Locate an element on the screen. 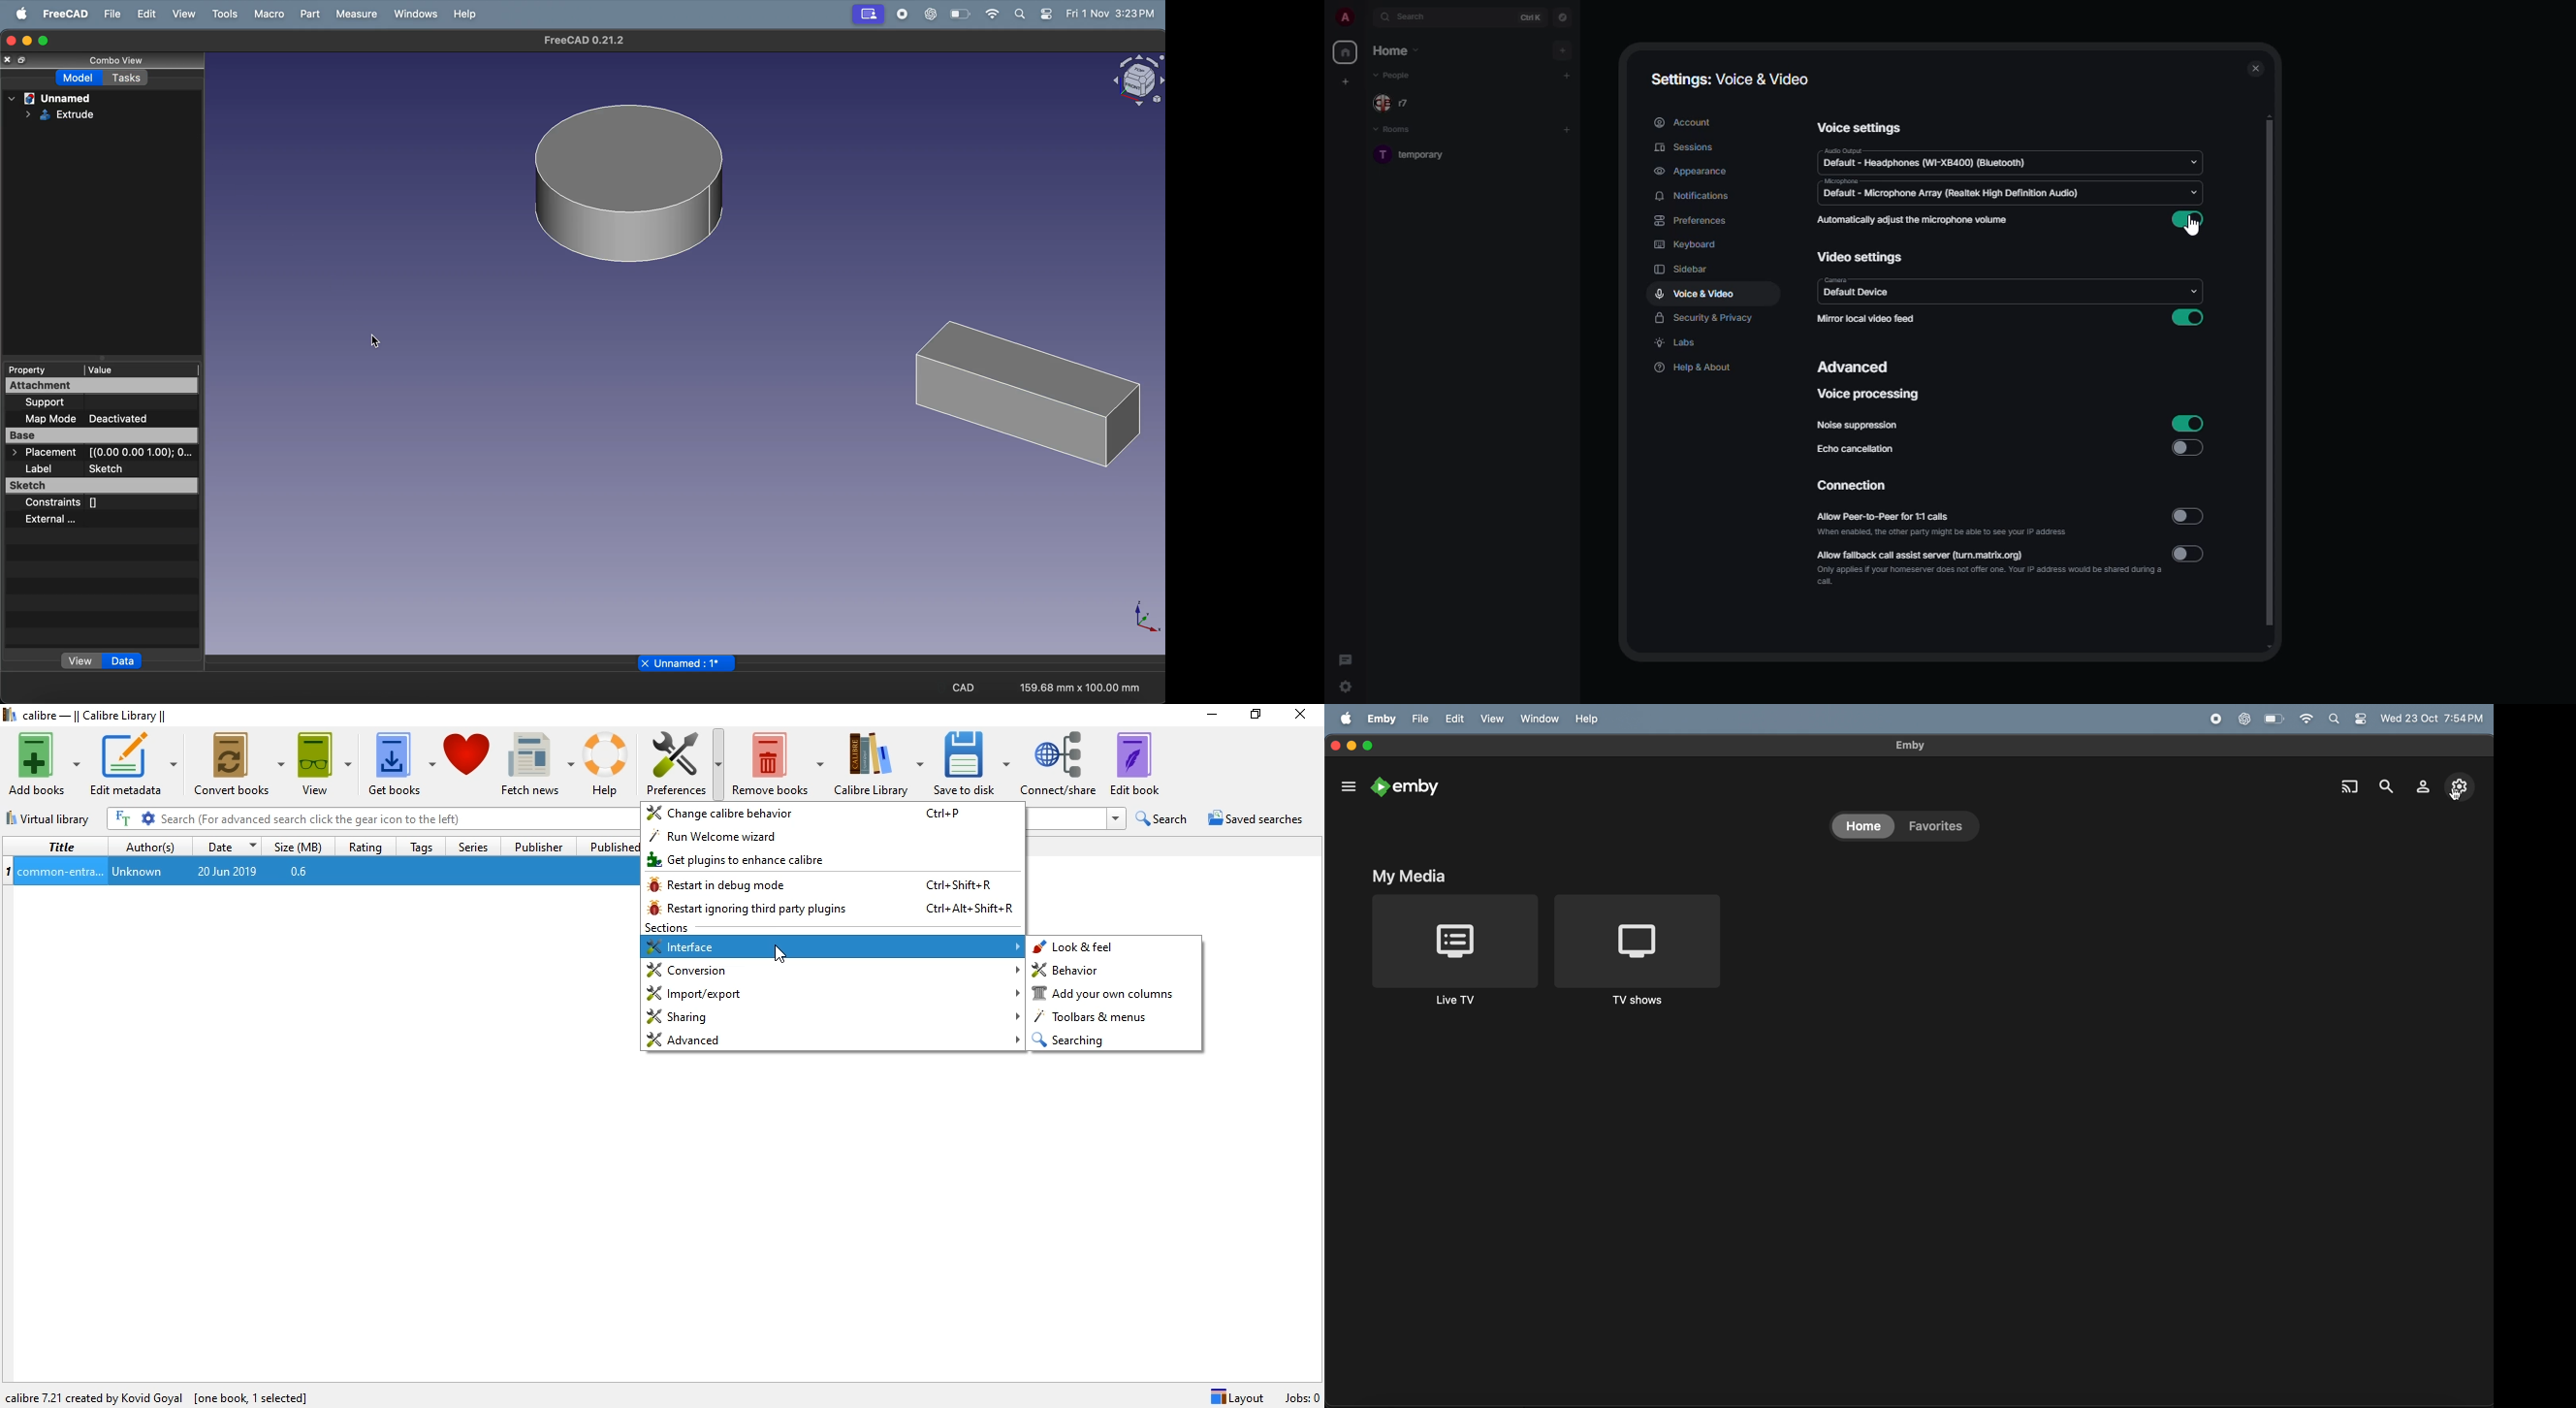  > Placement   [(0.00 0.00 1.00); 0... is located at coordinates (102, 453).